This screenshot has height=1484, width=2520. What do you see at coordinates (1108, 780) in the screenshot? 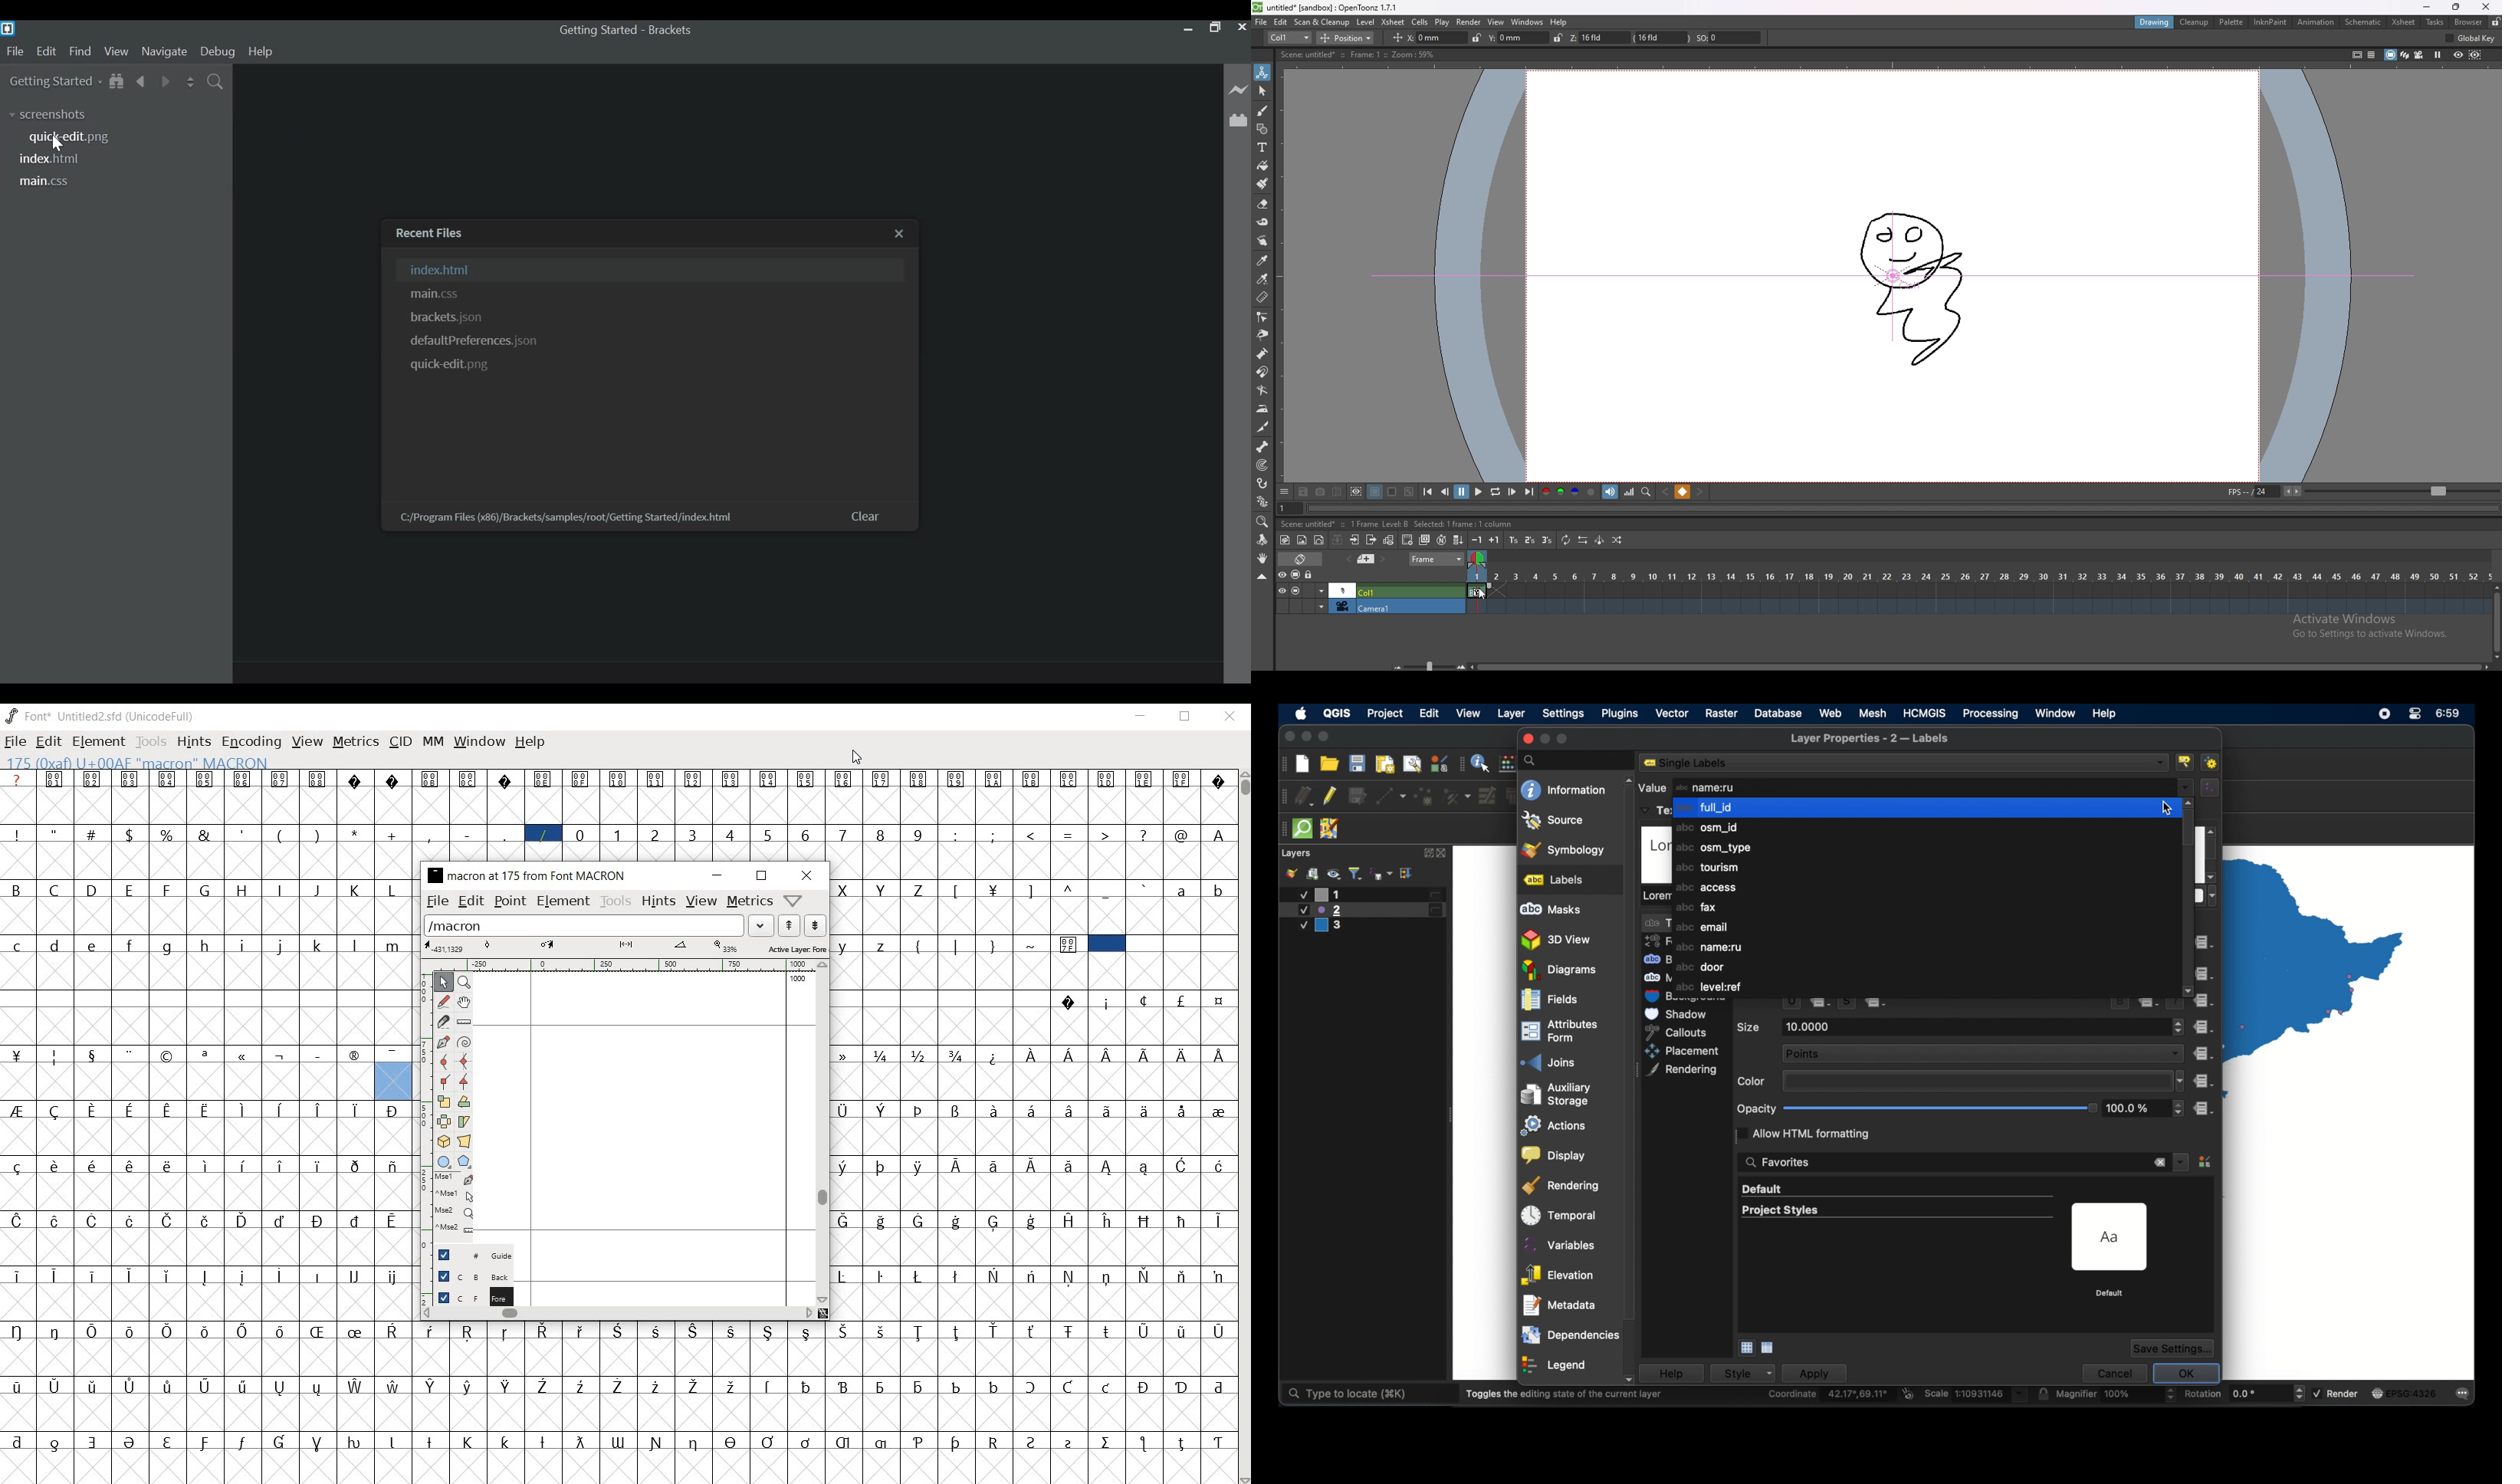
I see `Symbol` at bounding box center [1108, 780].